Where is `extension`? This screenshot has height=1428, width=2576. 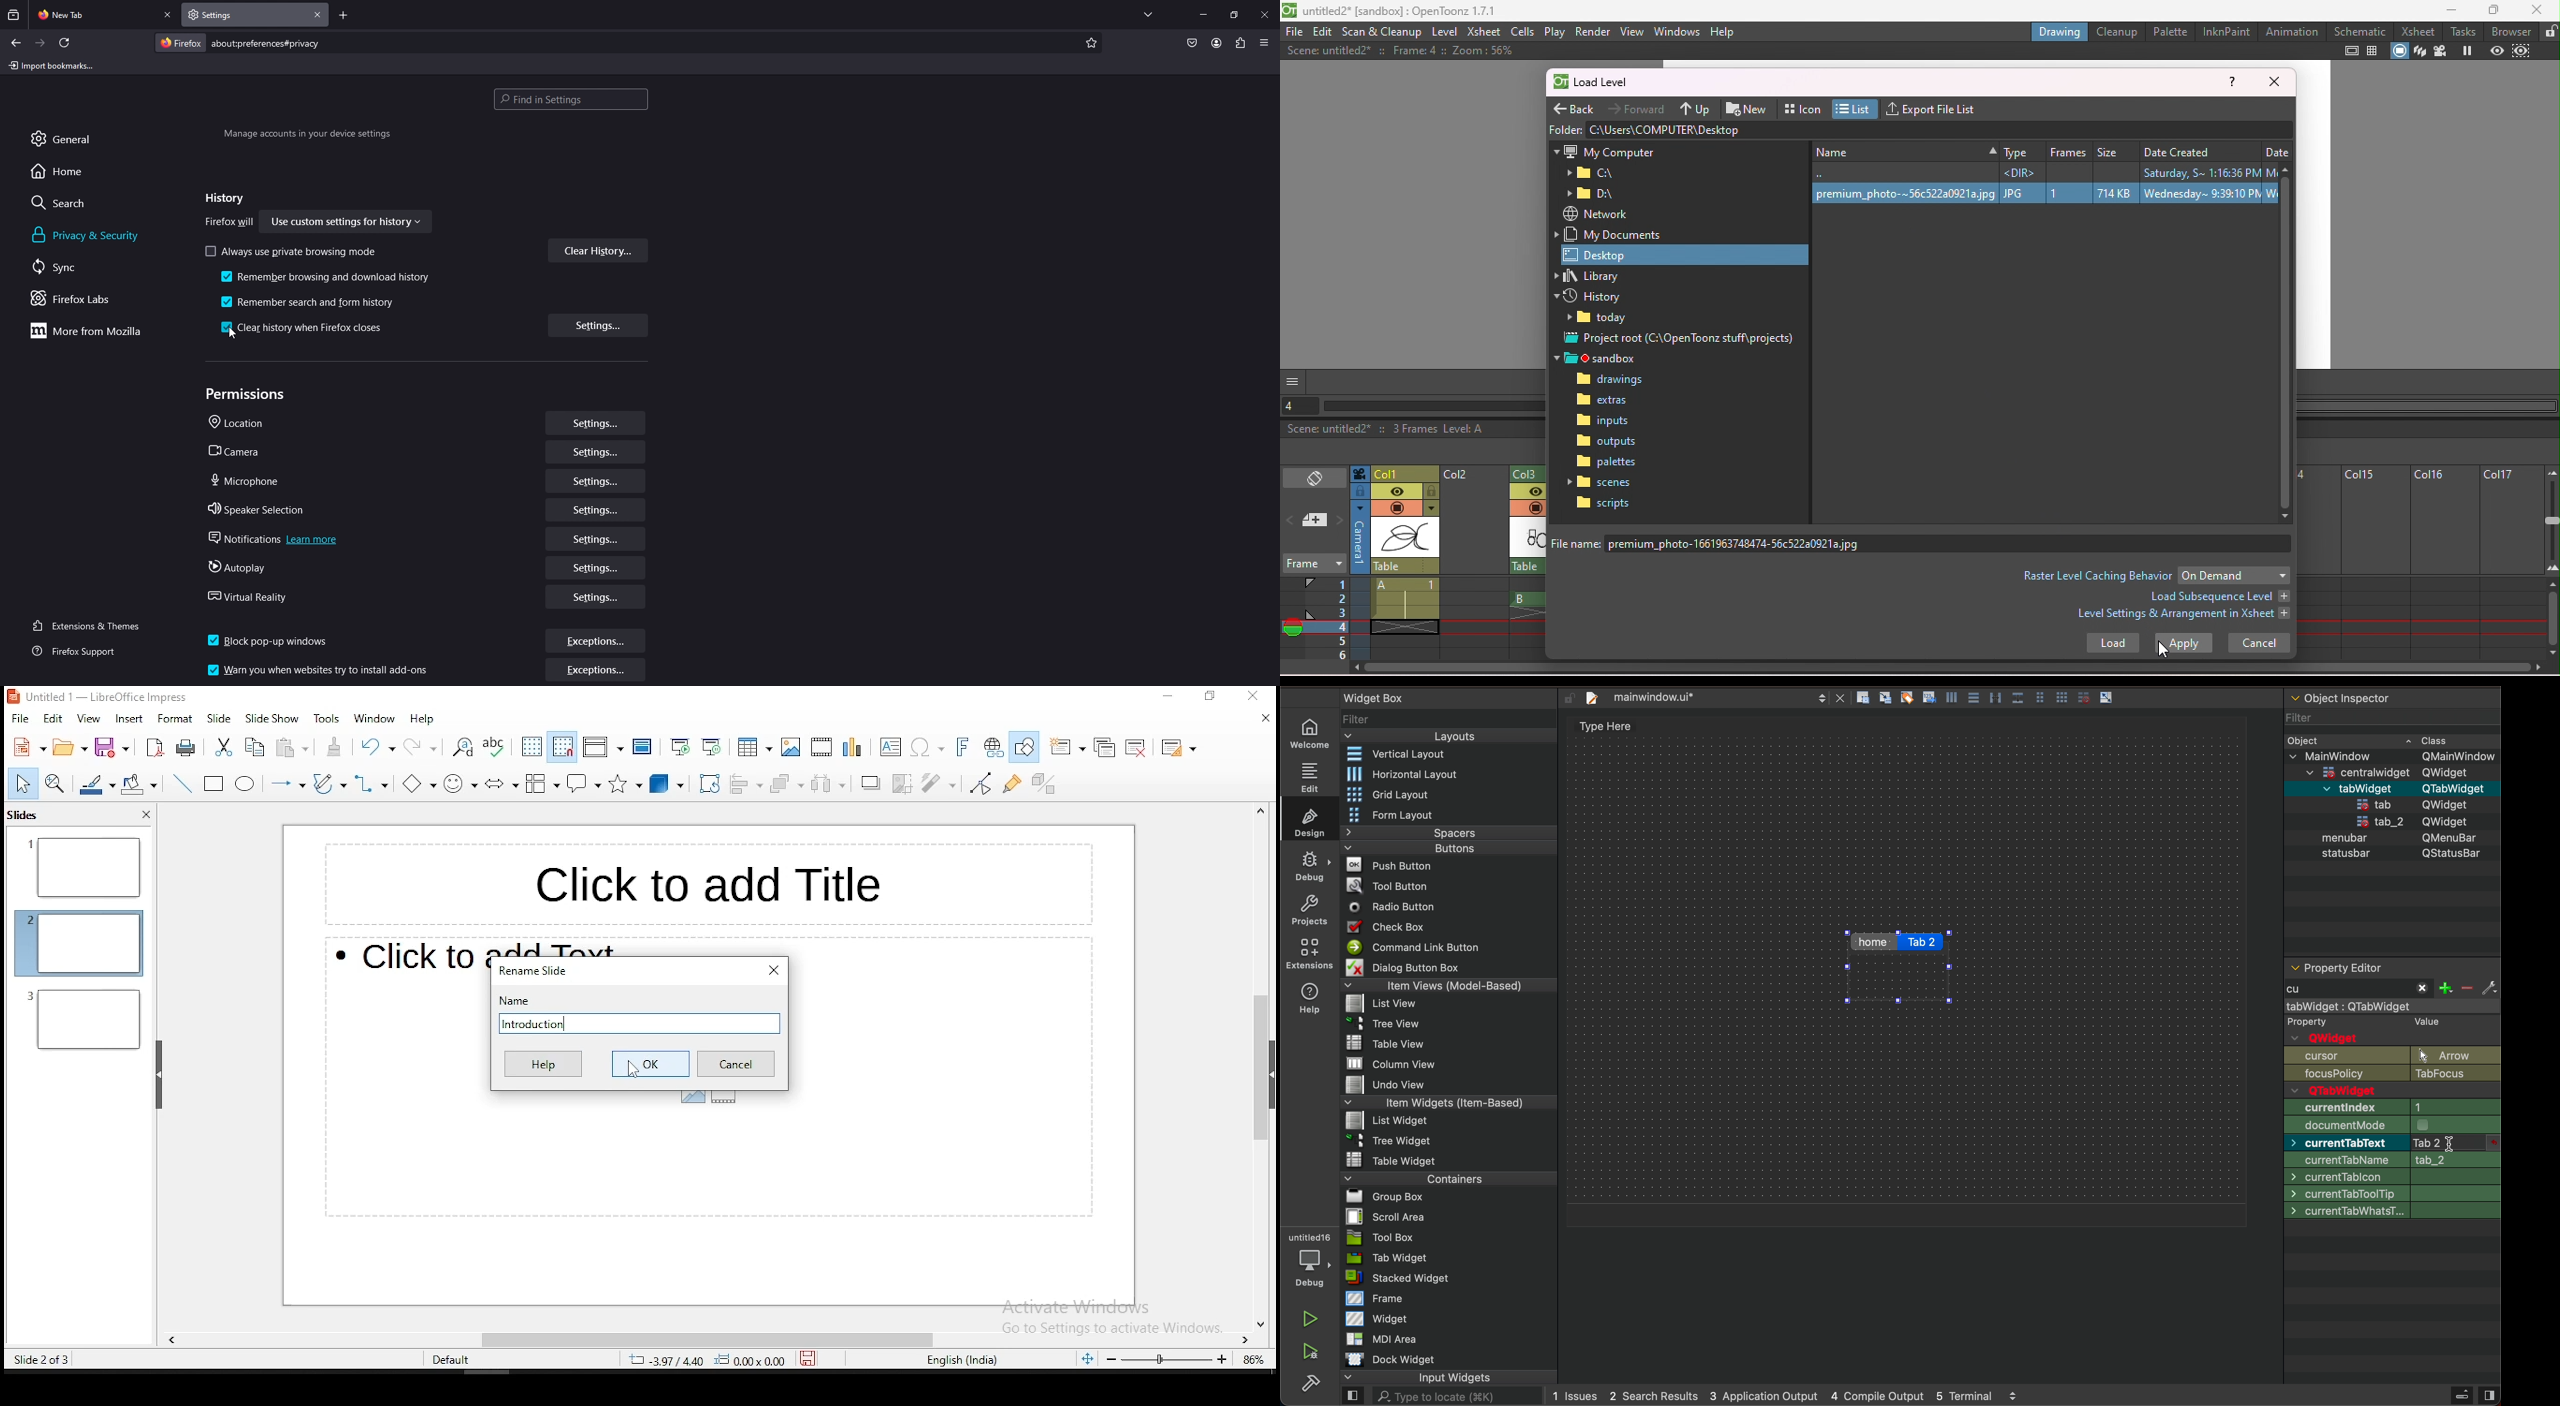
extension is located at coordinates (1241, 43).